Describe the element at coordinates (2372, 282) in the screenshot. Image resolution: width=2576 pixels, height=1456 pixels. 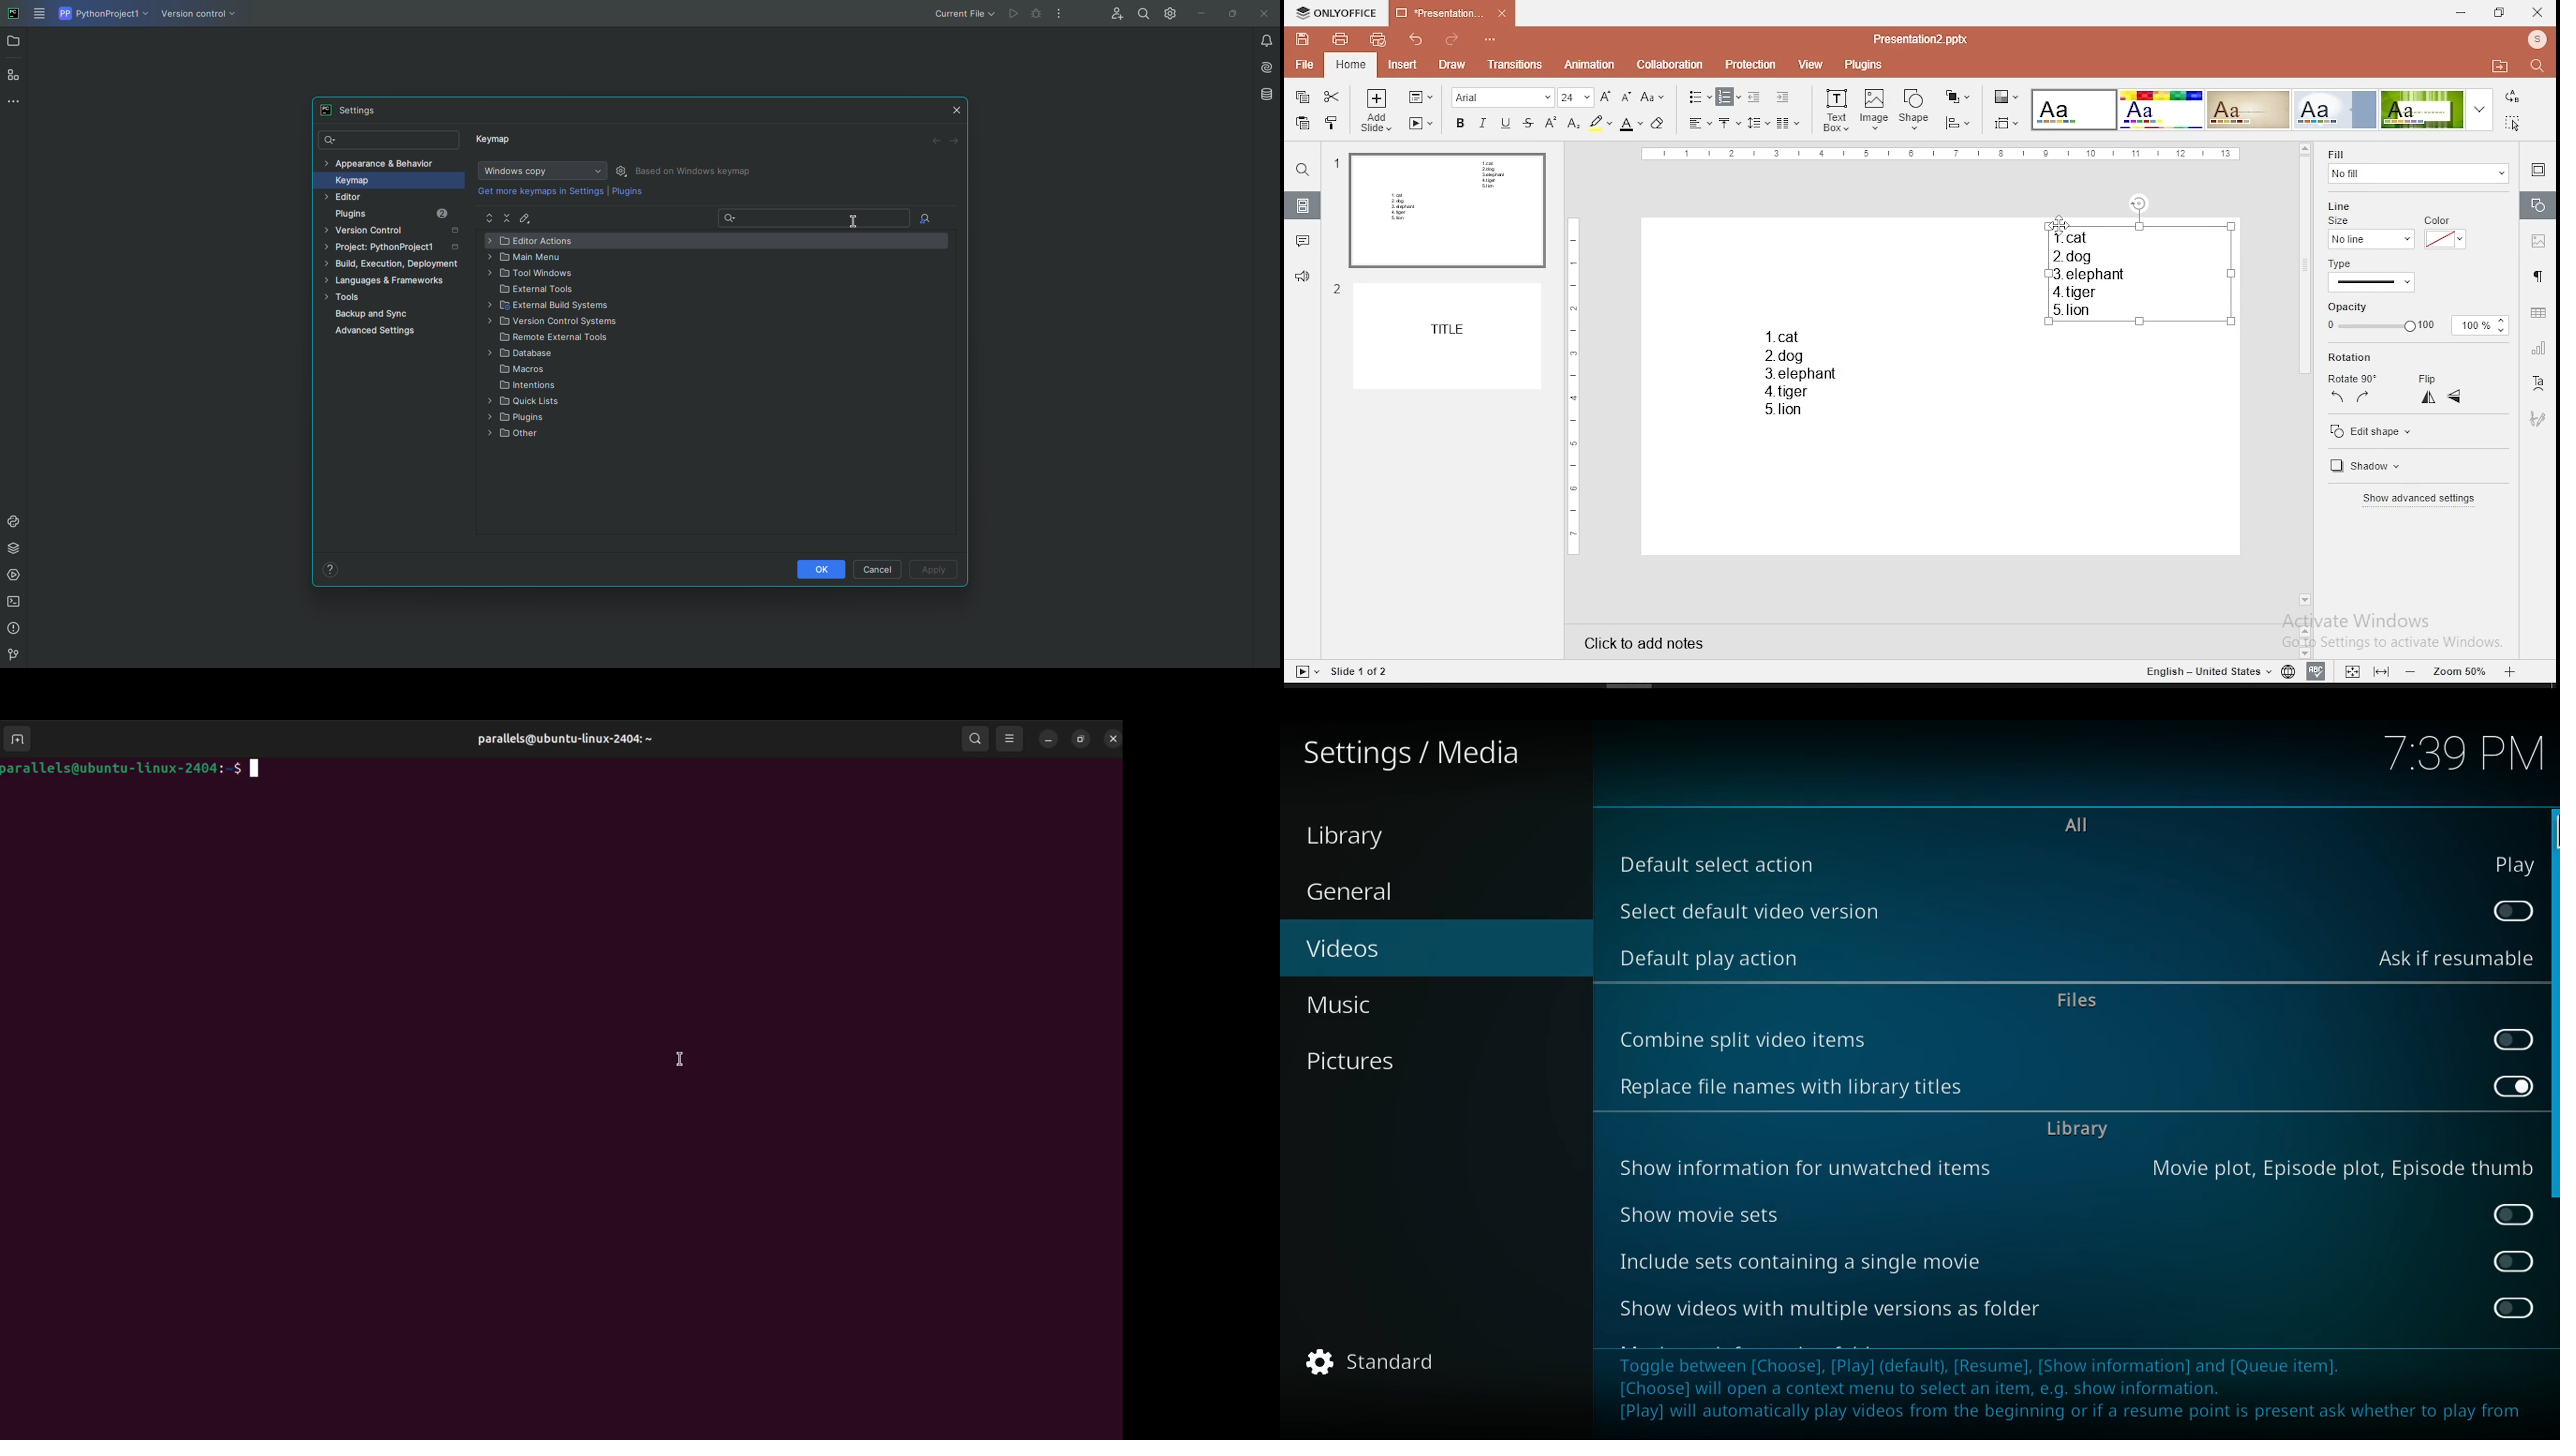
I see `line type` at that location.